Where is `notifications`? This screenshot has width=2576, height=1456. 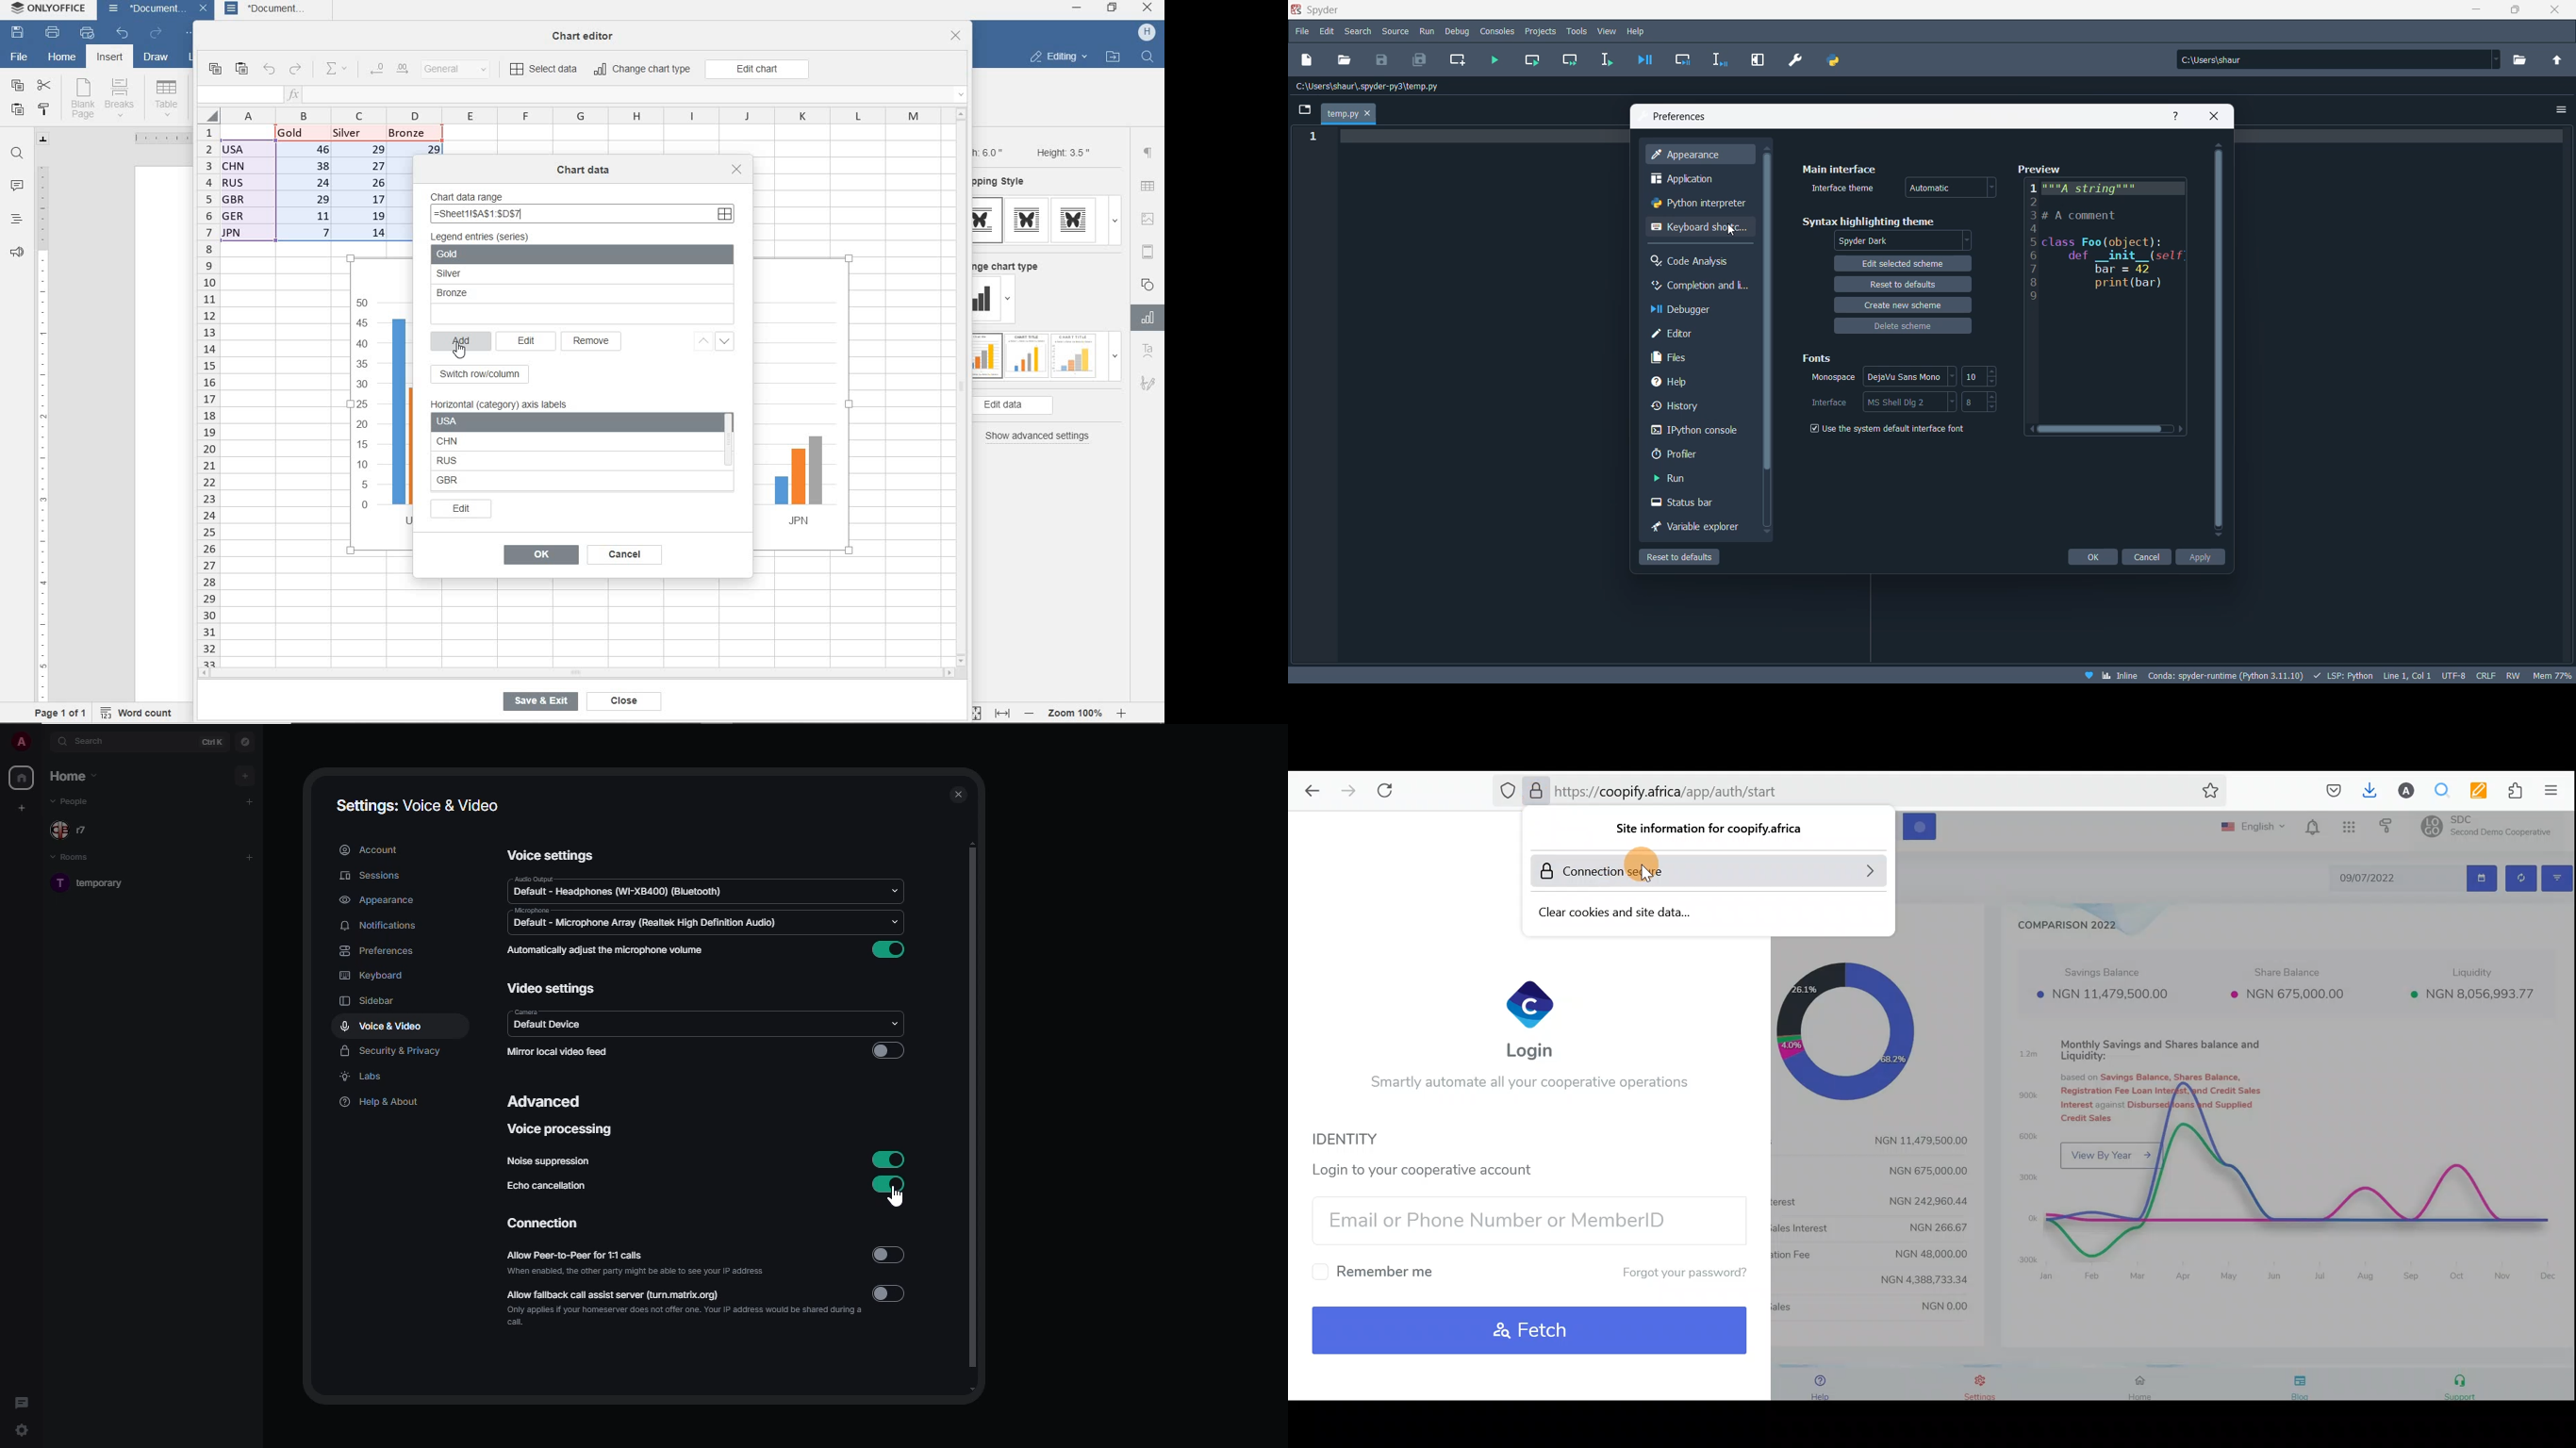
notifications is located at coordinates (382, 925).